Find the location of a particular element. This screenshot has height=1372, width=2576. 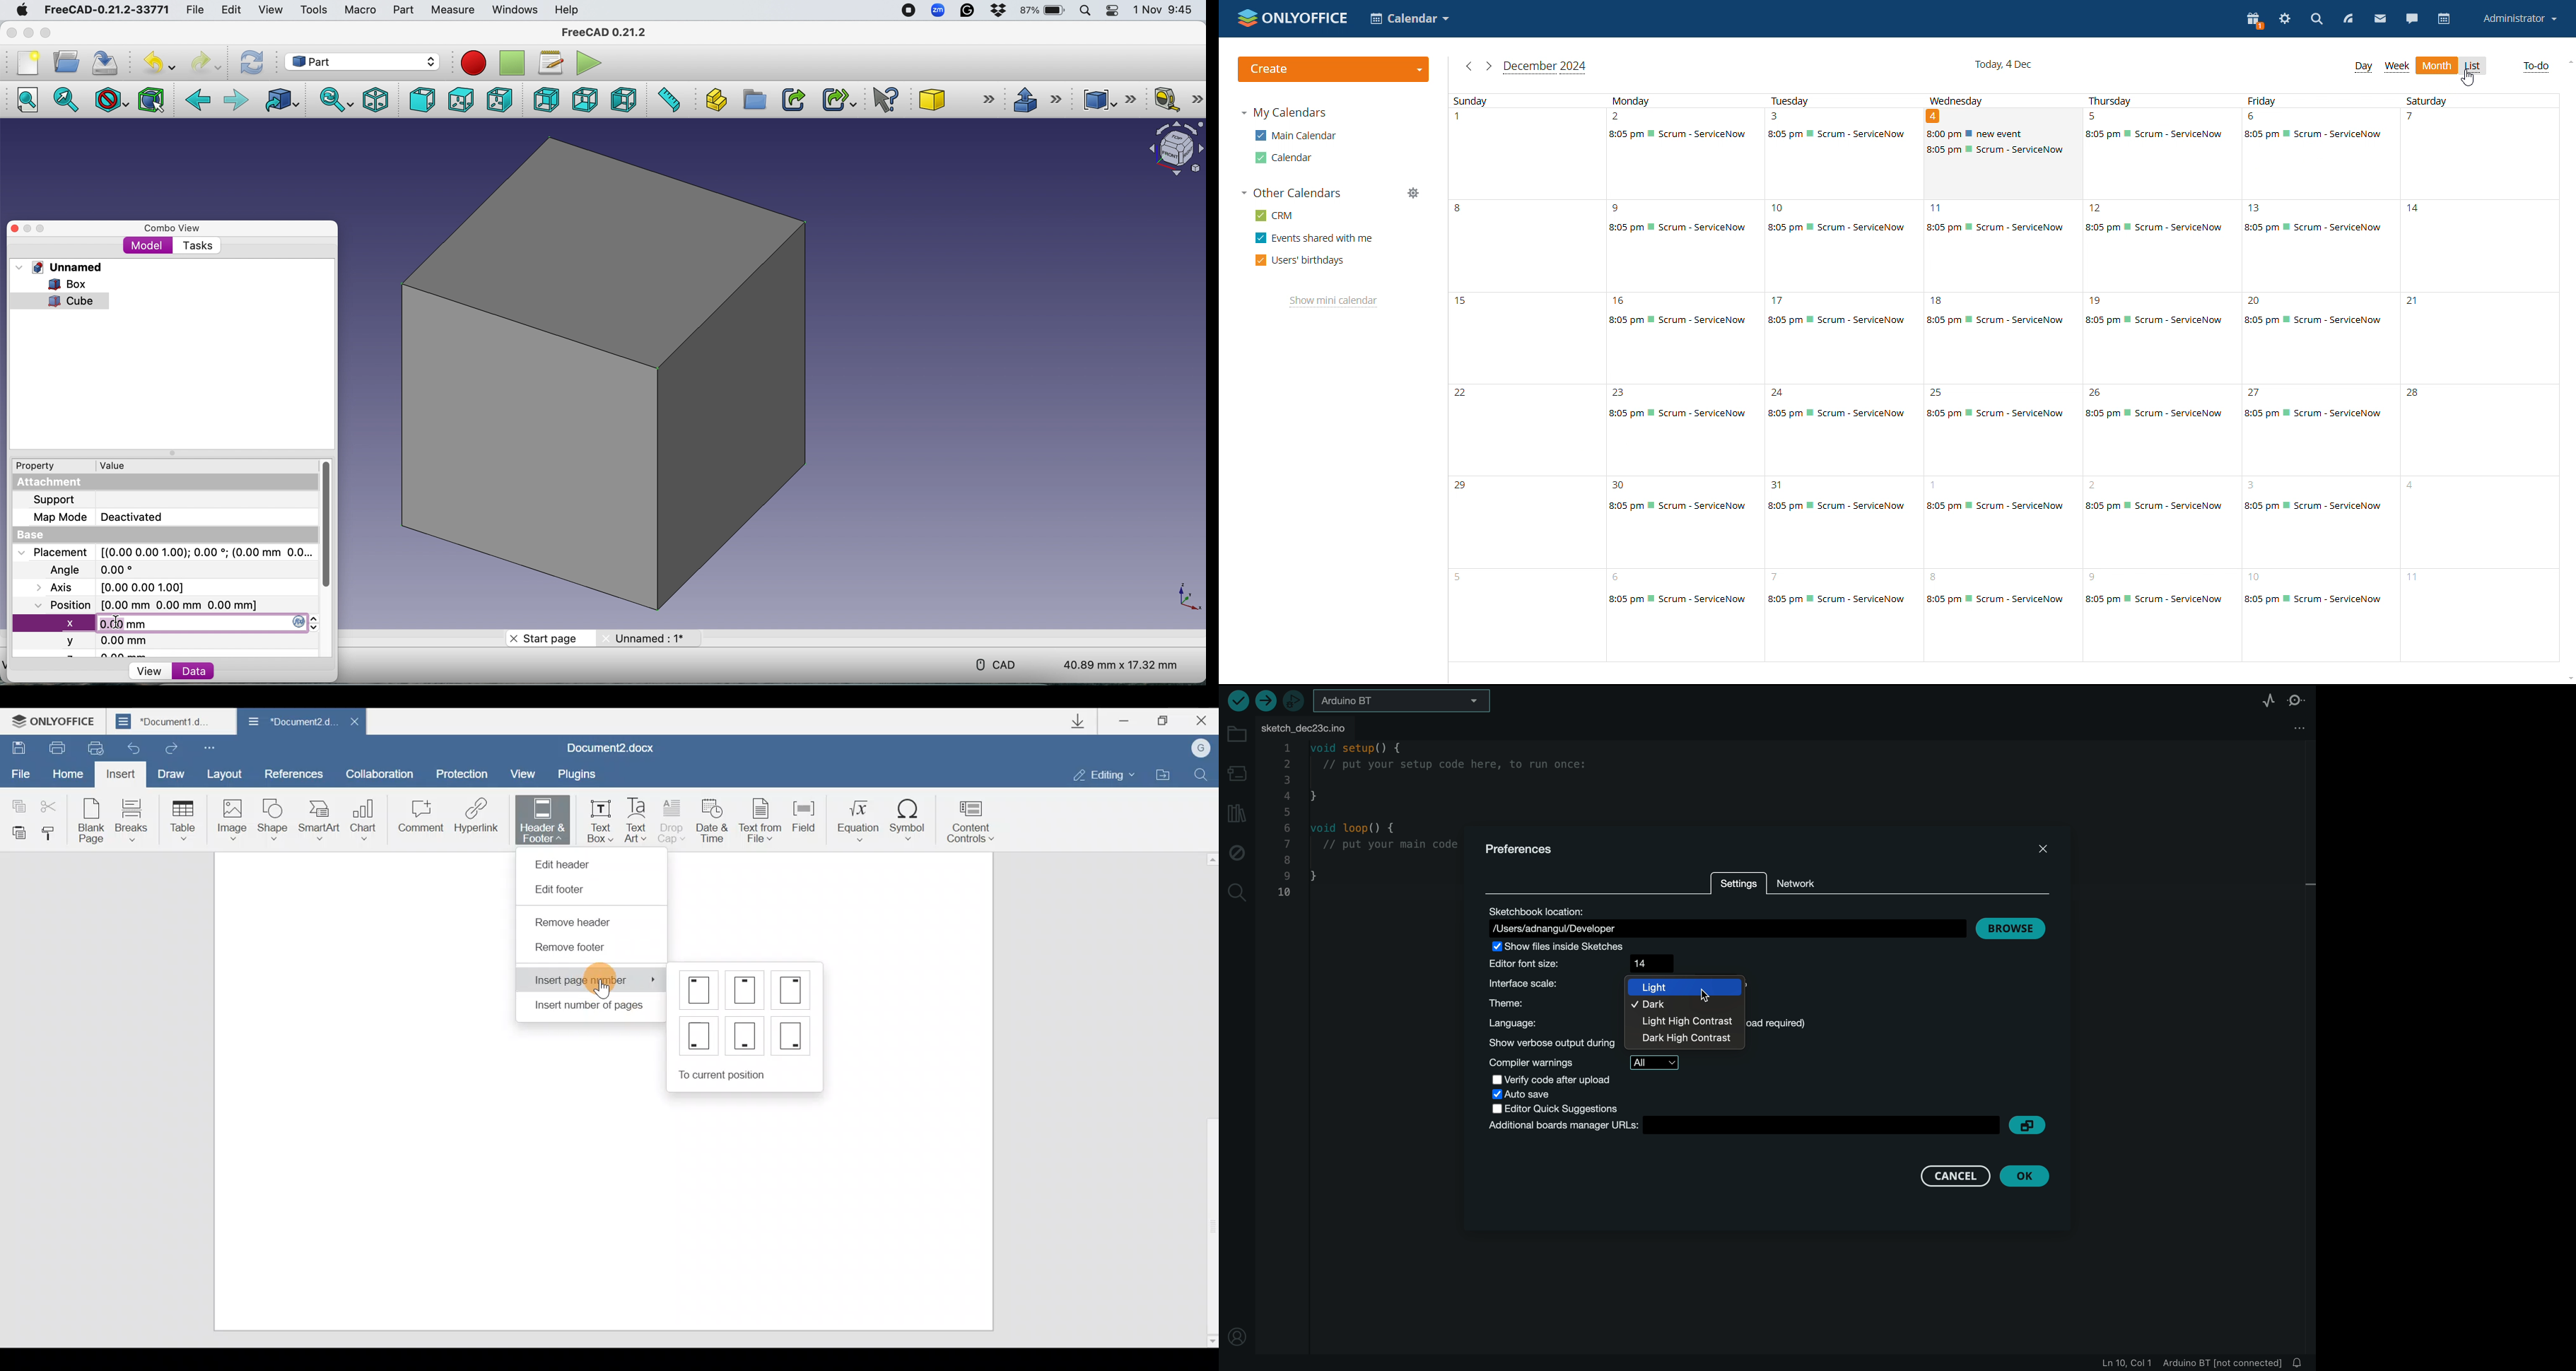

Redo is located at coordinates (205, 63).